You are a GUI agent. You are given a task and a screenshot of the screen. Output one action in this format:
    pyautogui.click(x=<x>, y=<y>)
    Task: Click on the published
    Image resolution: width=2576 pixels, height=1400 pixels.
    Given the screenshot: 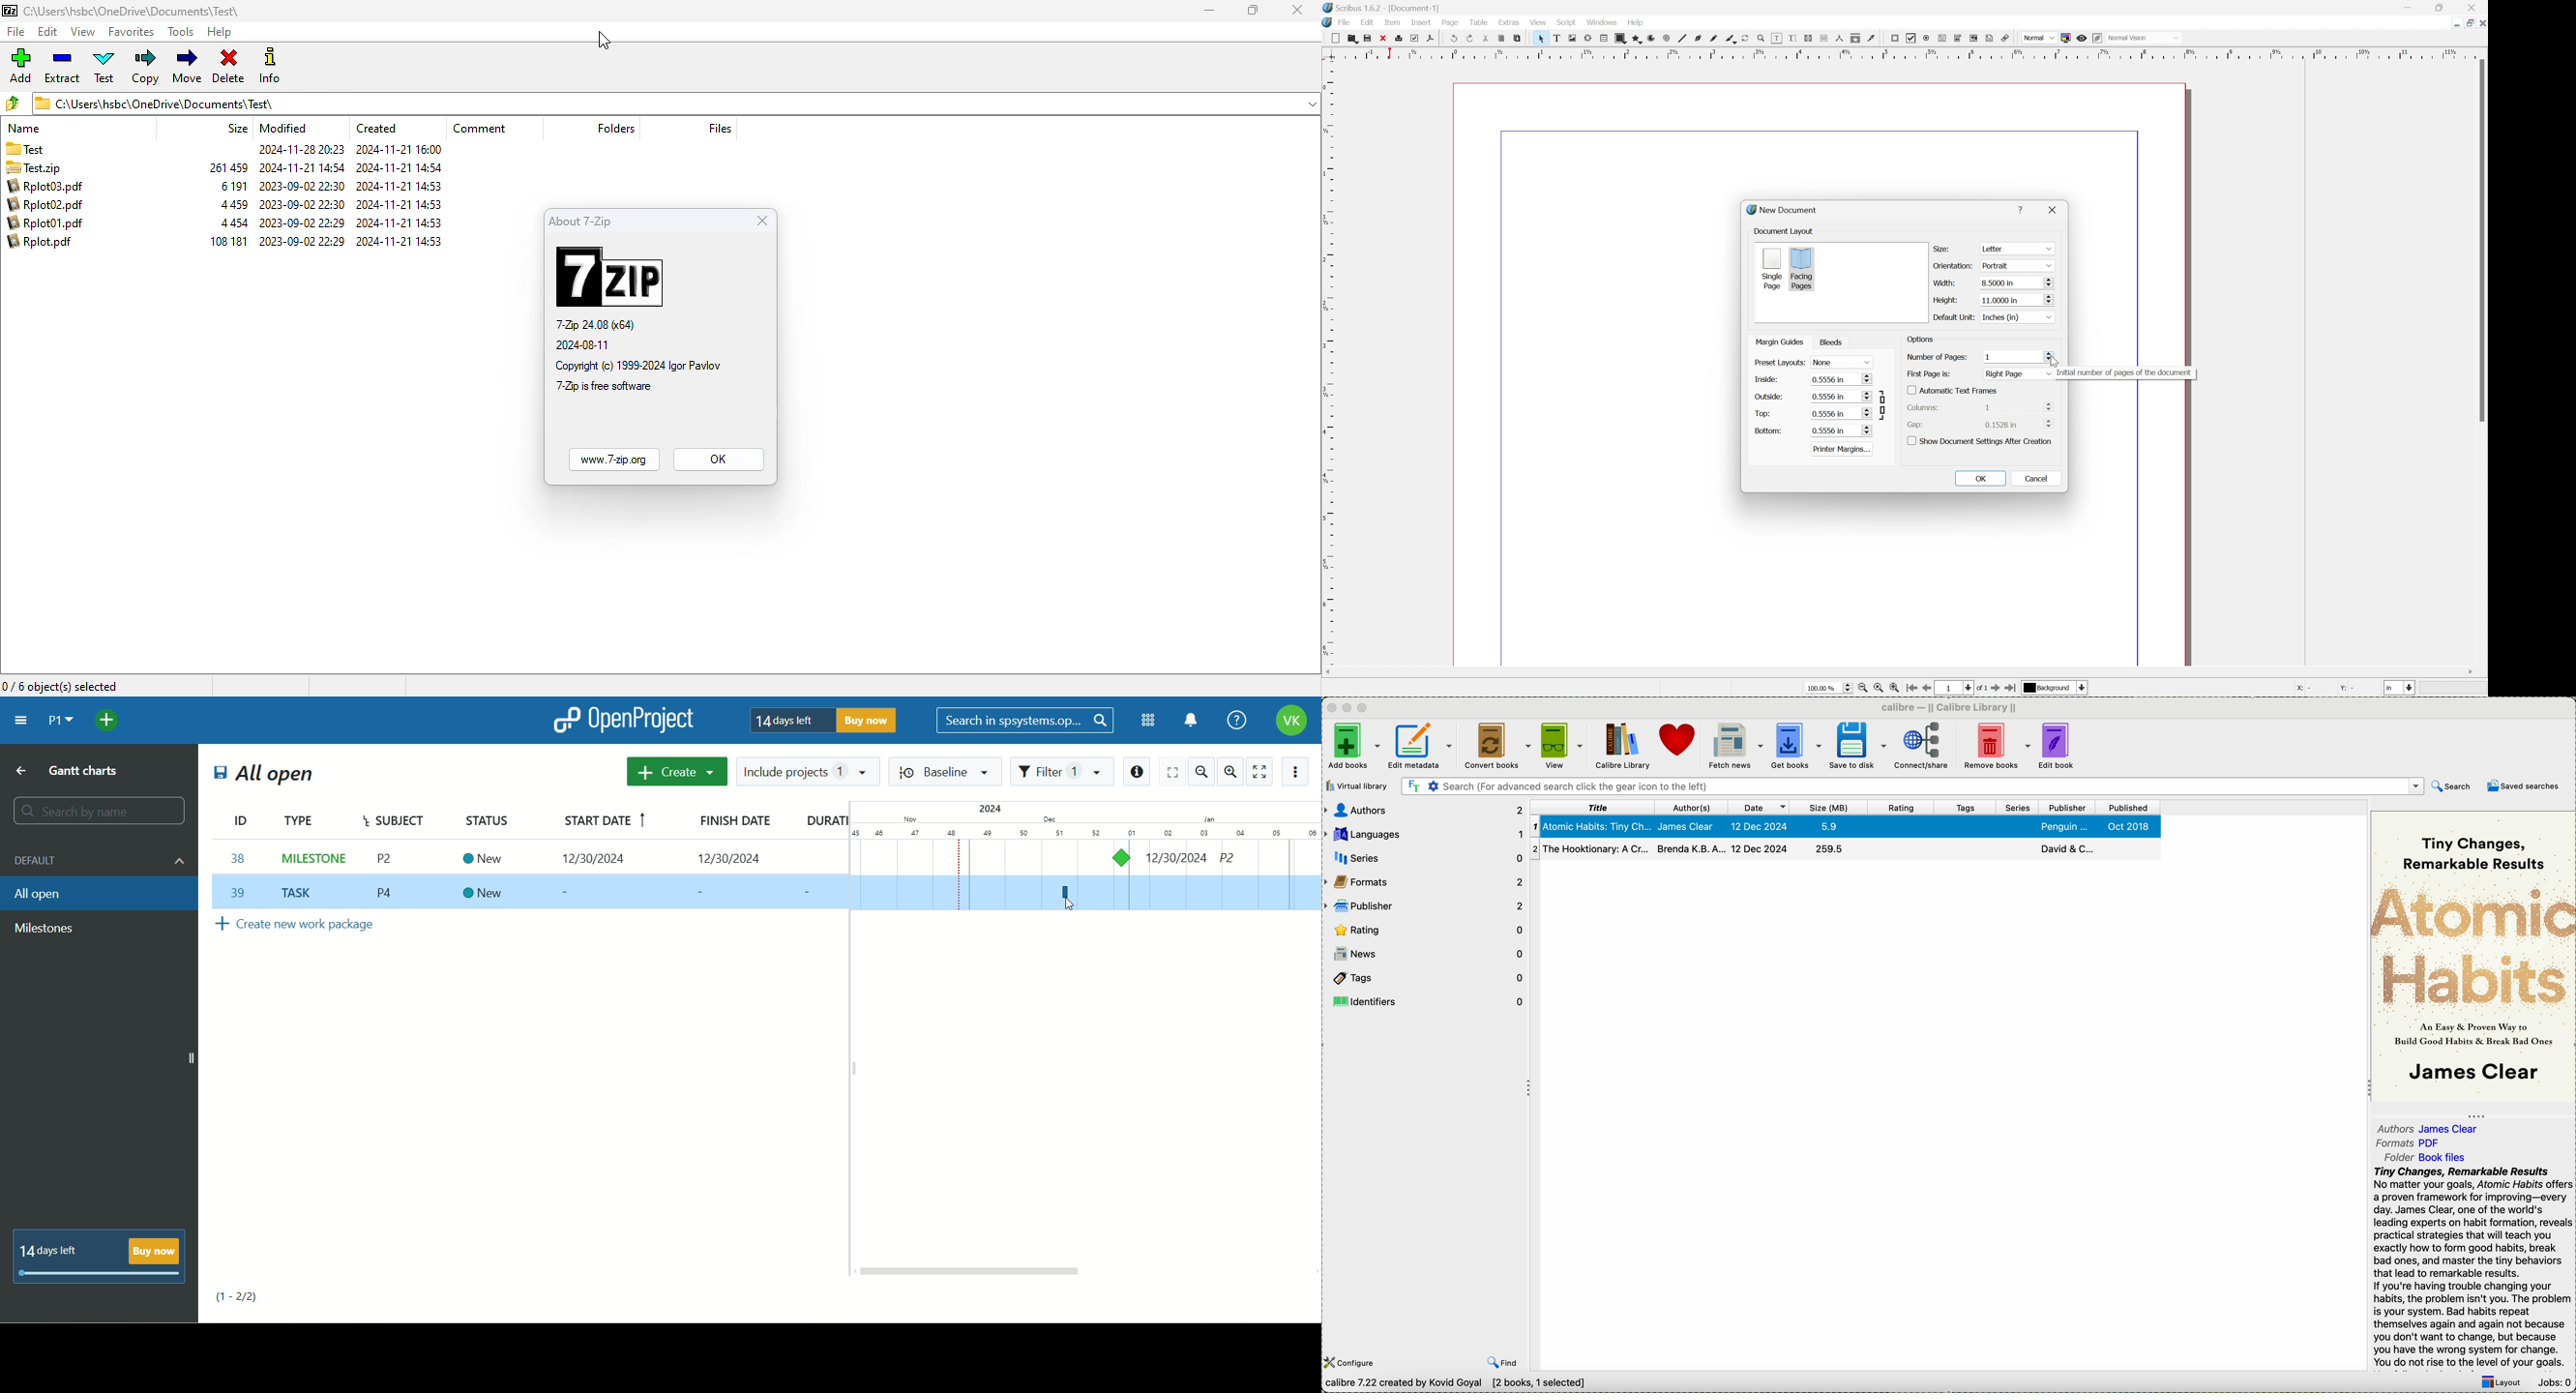 What is the action you would take?
    pyautogui.click(x=2129, y=808)
    